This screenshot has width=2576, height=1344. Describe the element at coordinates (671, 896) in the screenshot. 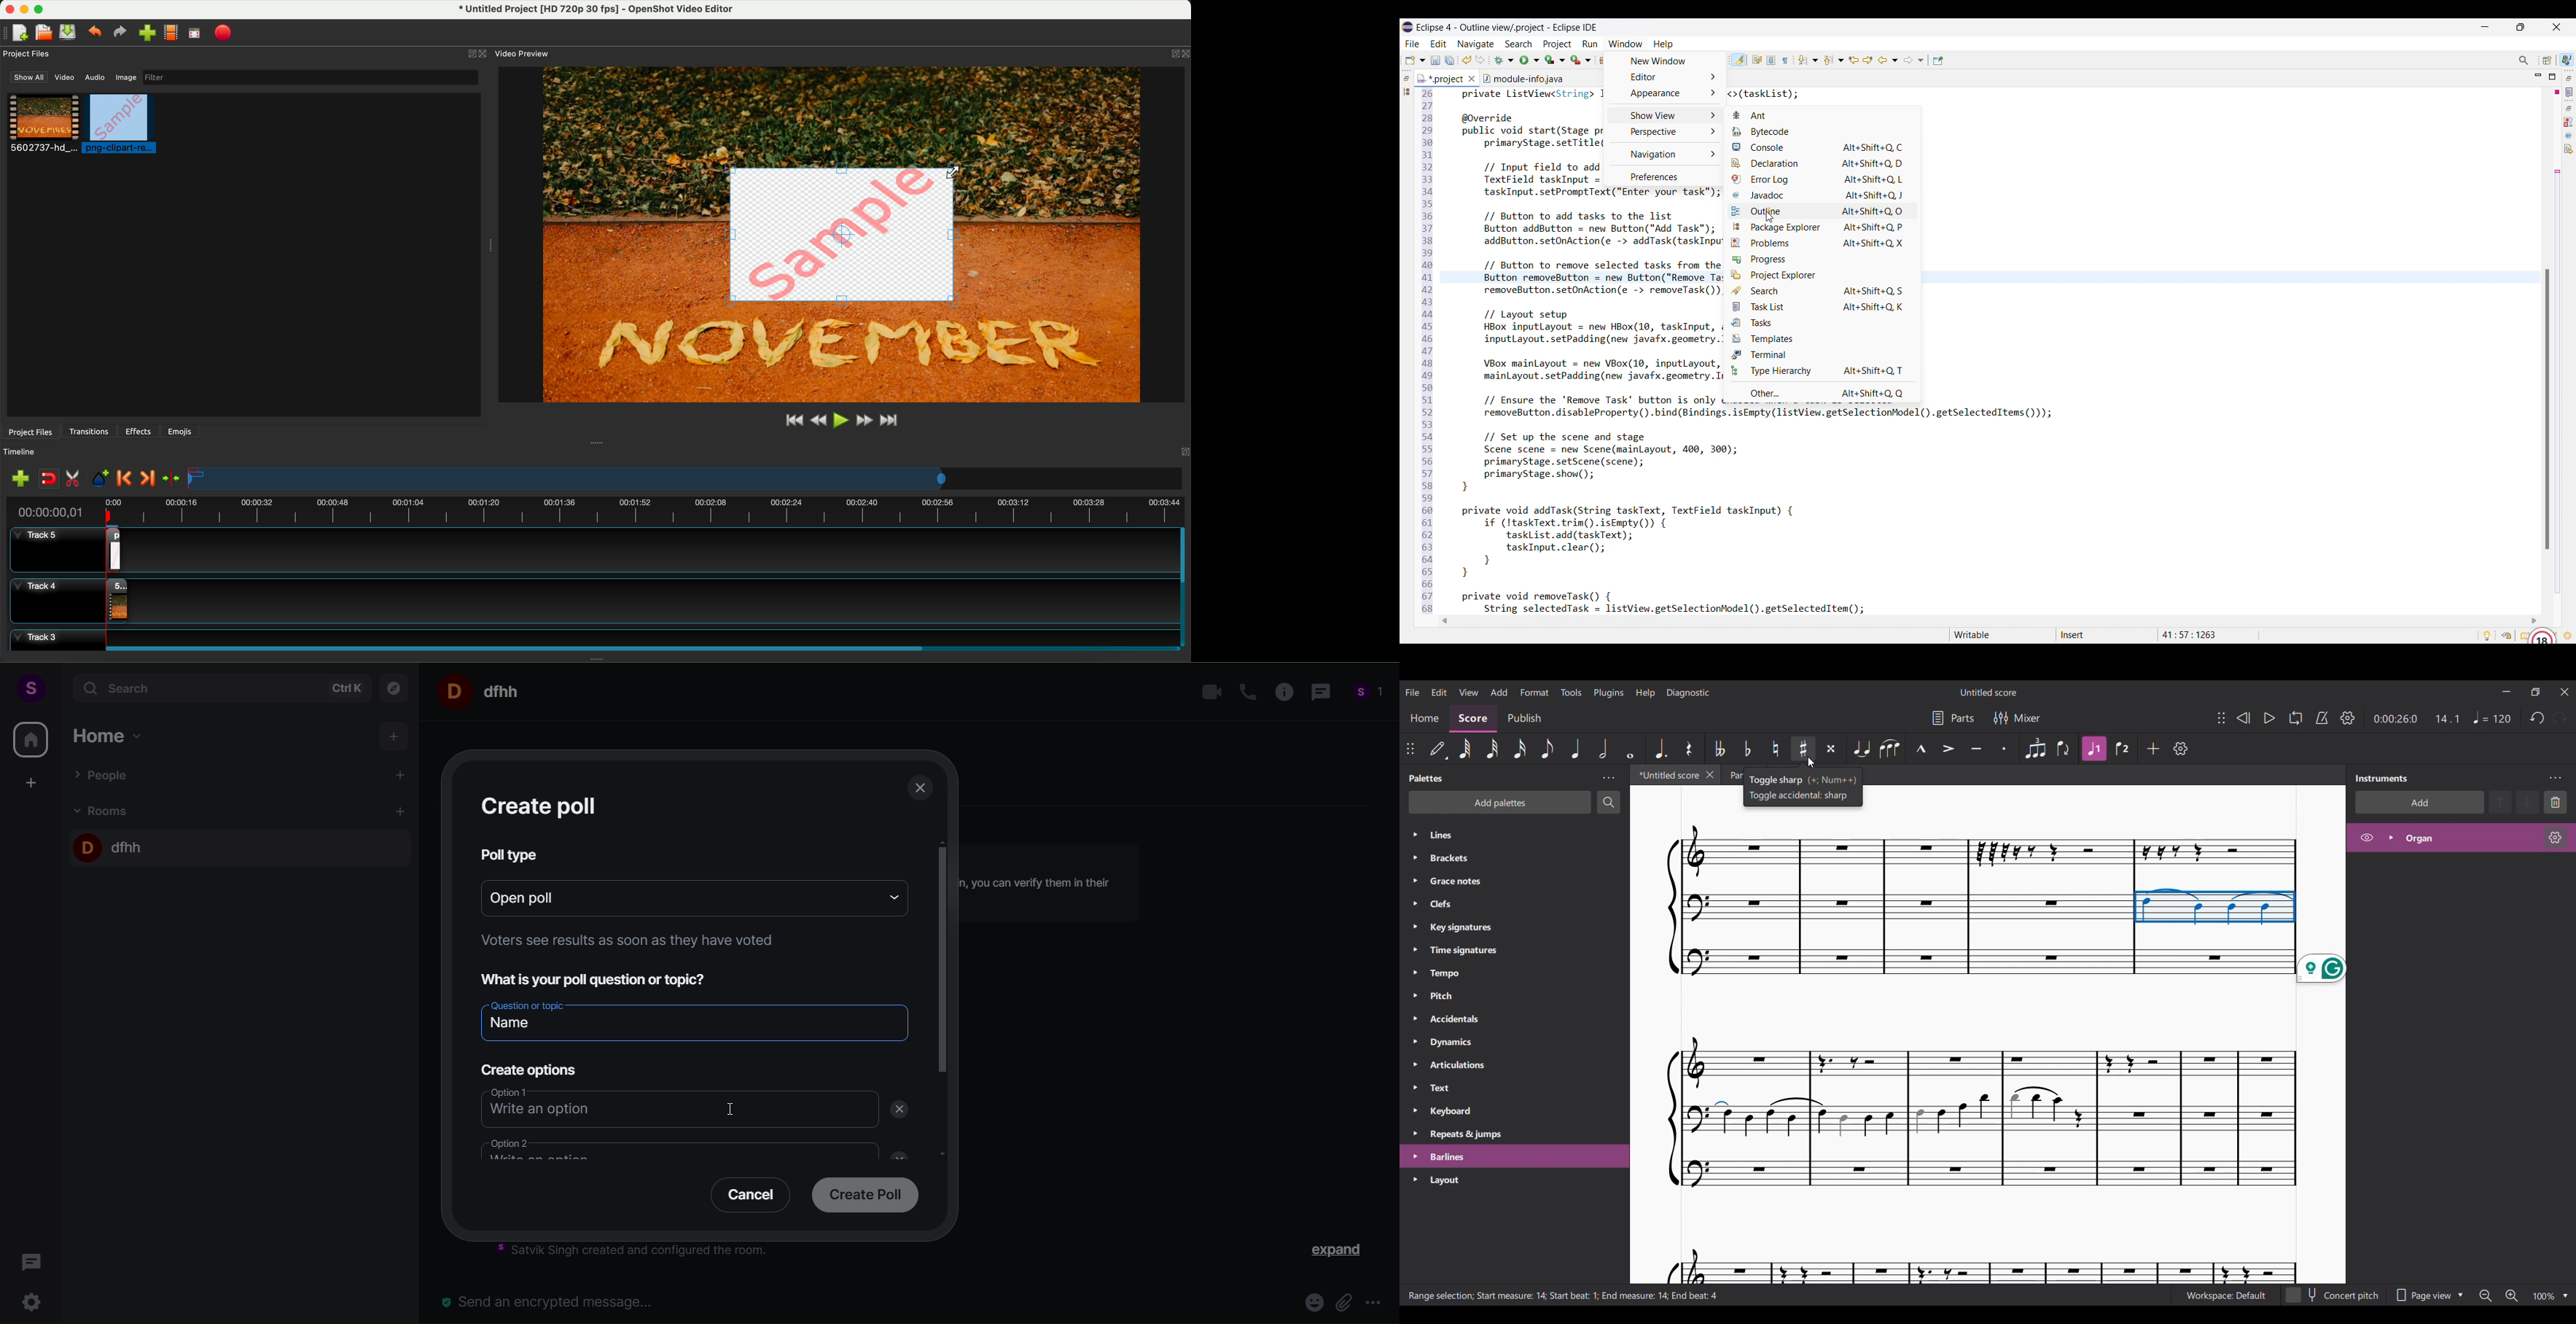

I see `open poll` at that location.